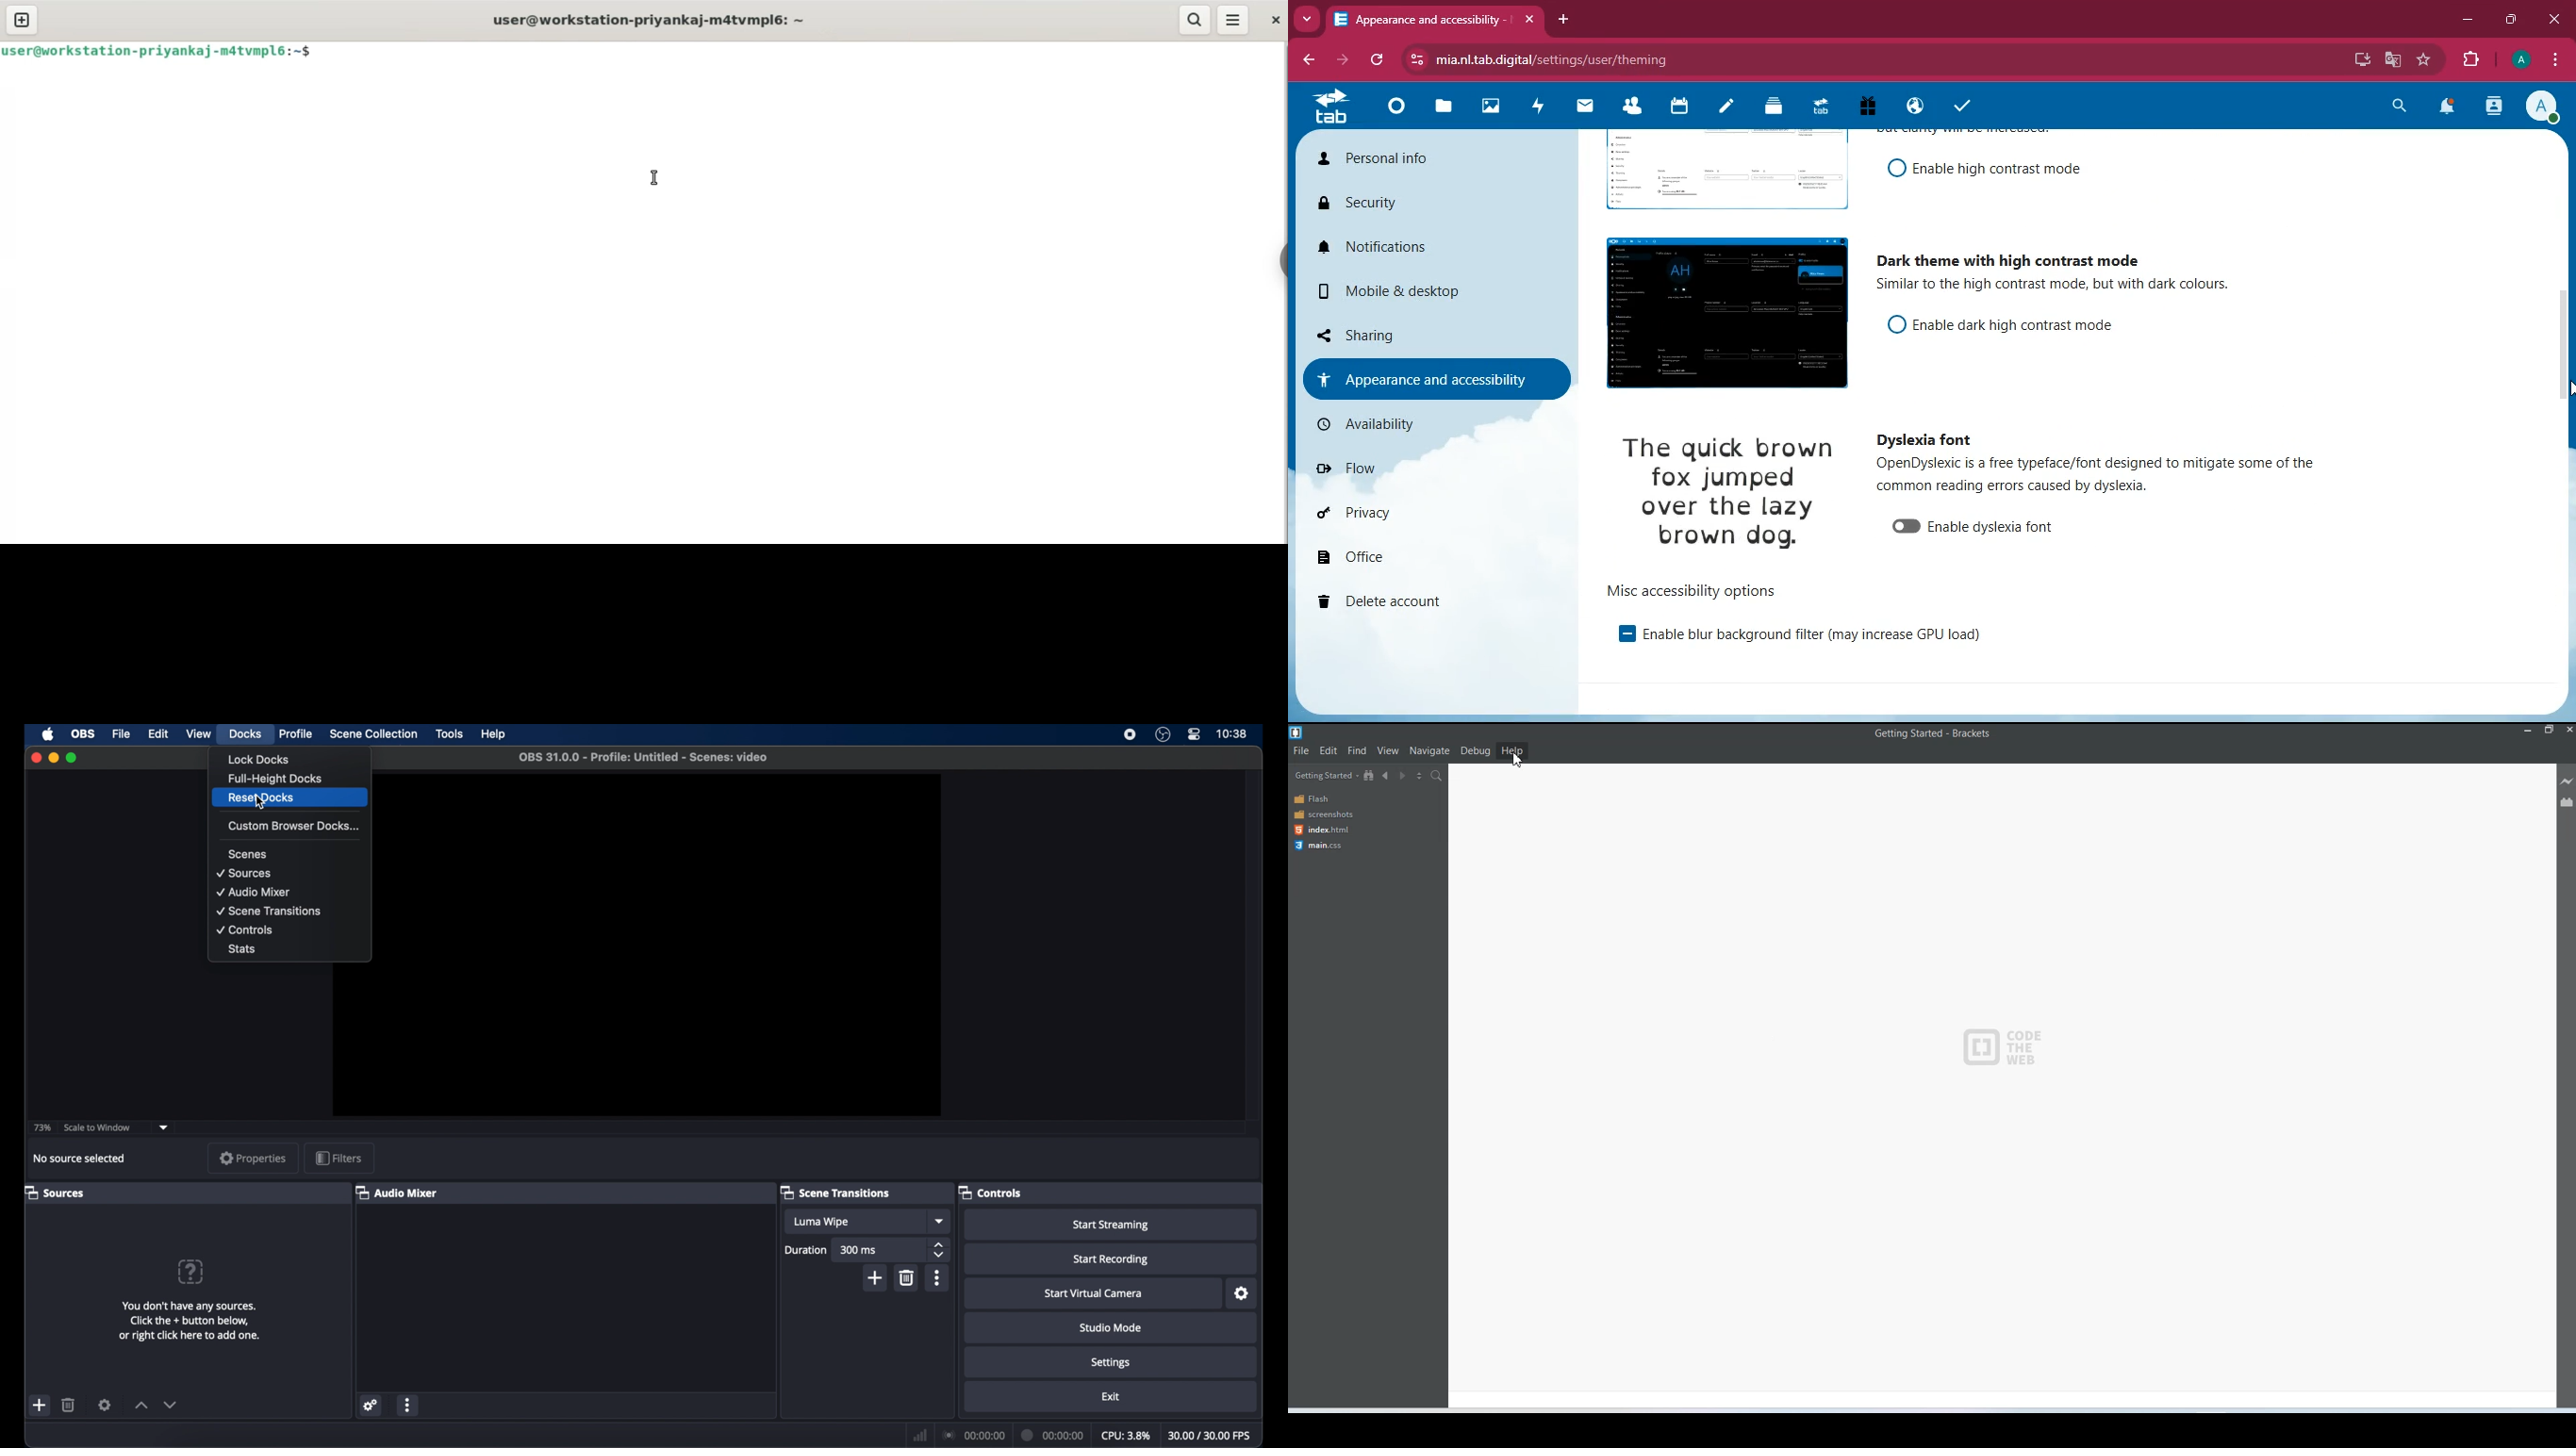  Describe the element at coordinates (42, 1128) in the screenshot. I see `73%` at that location.